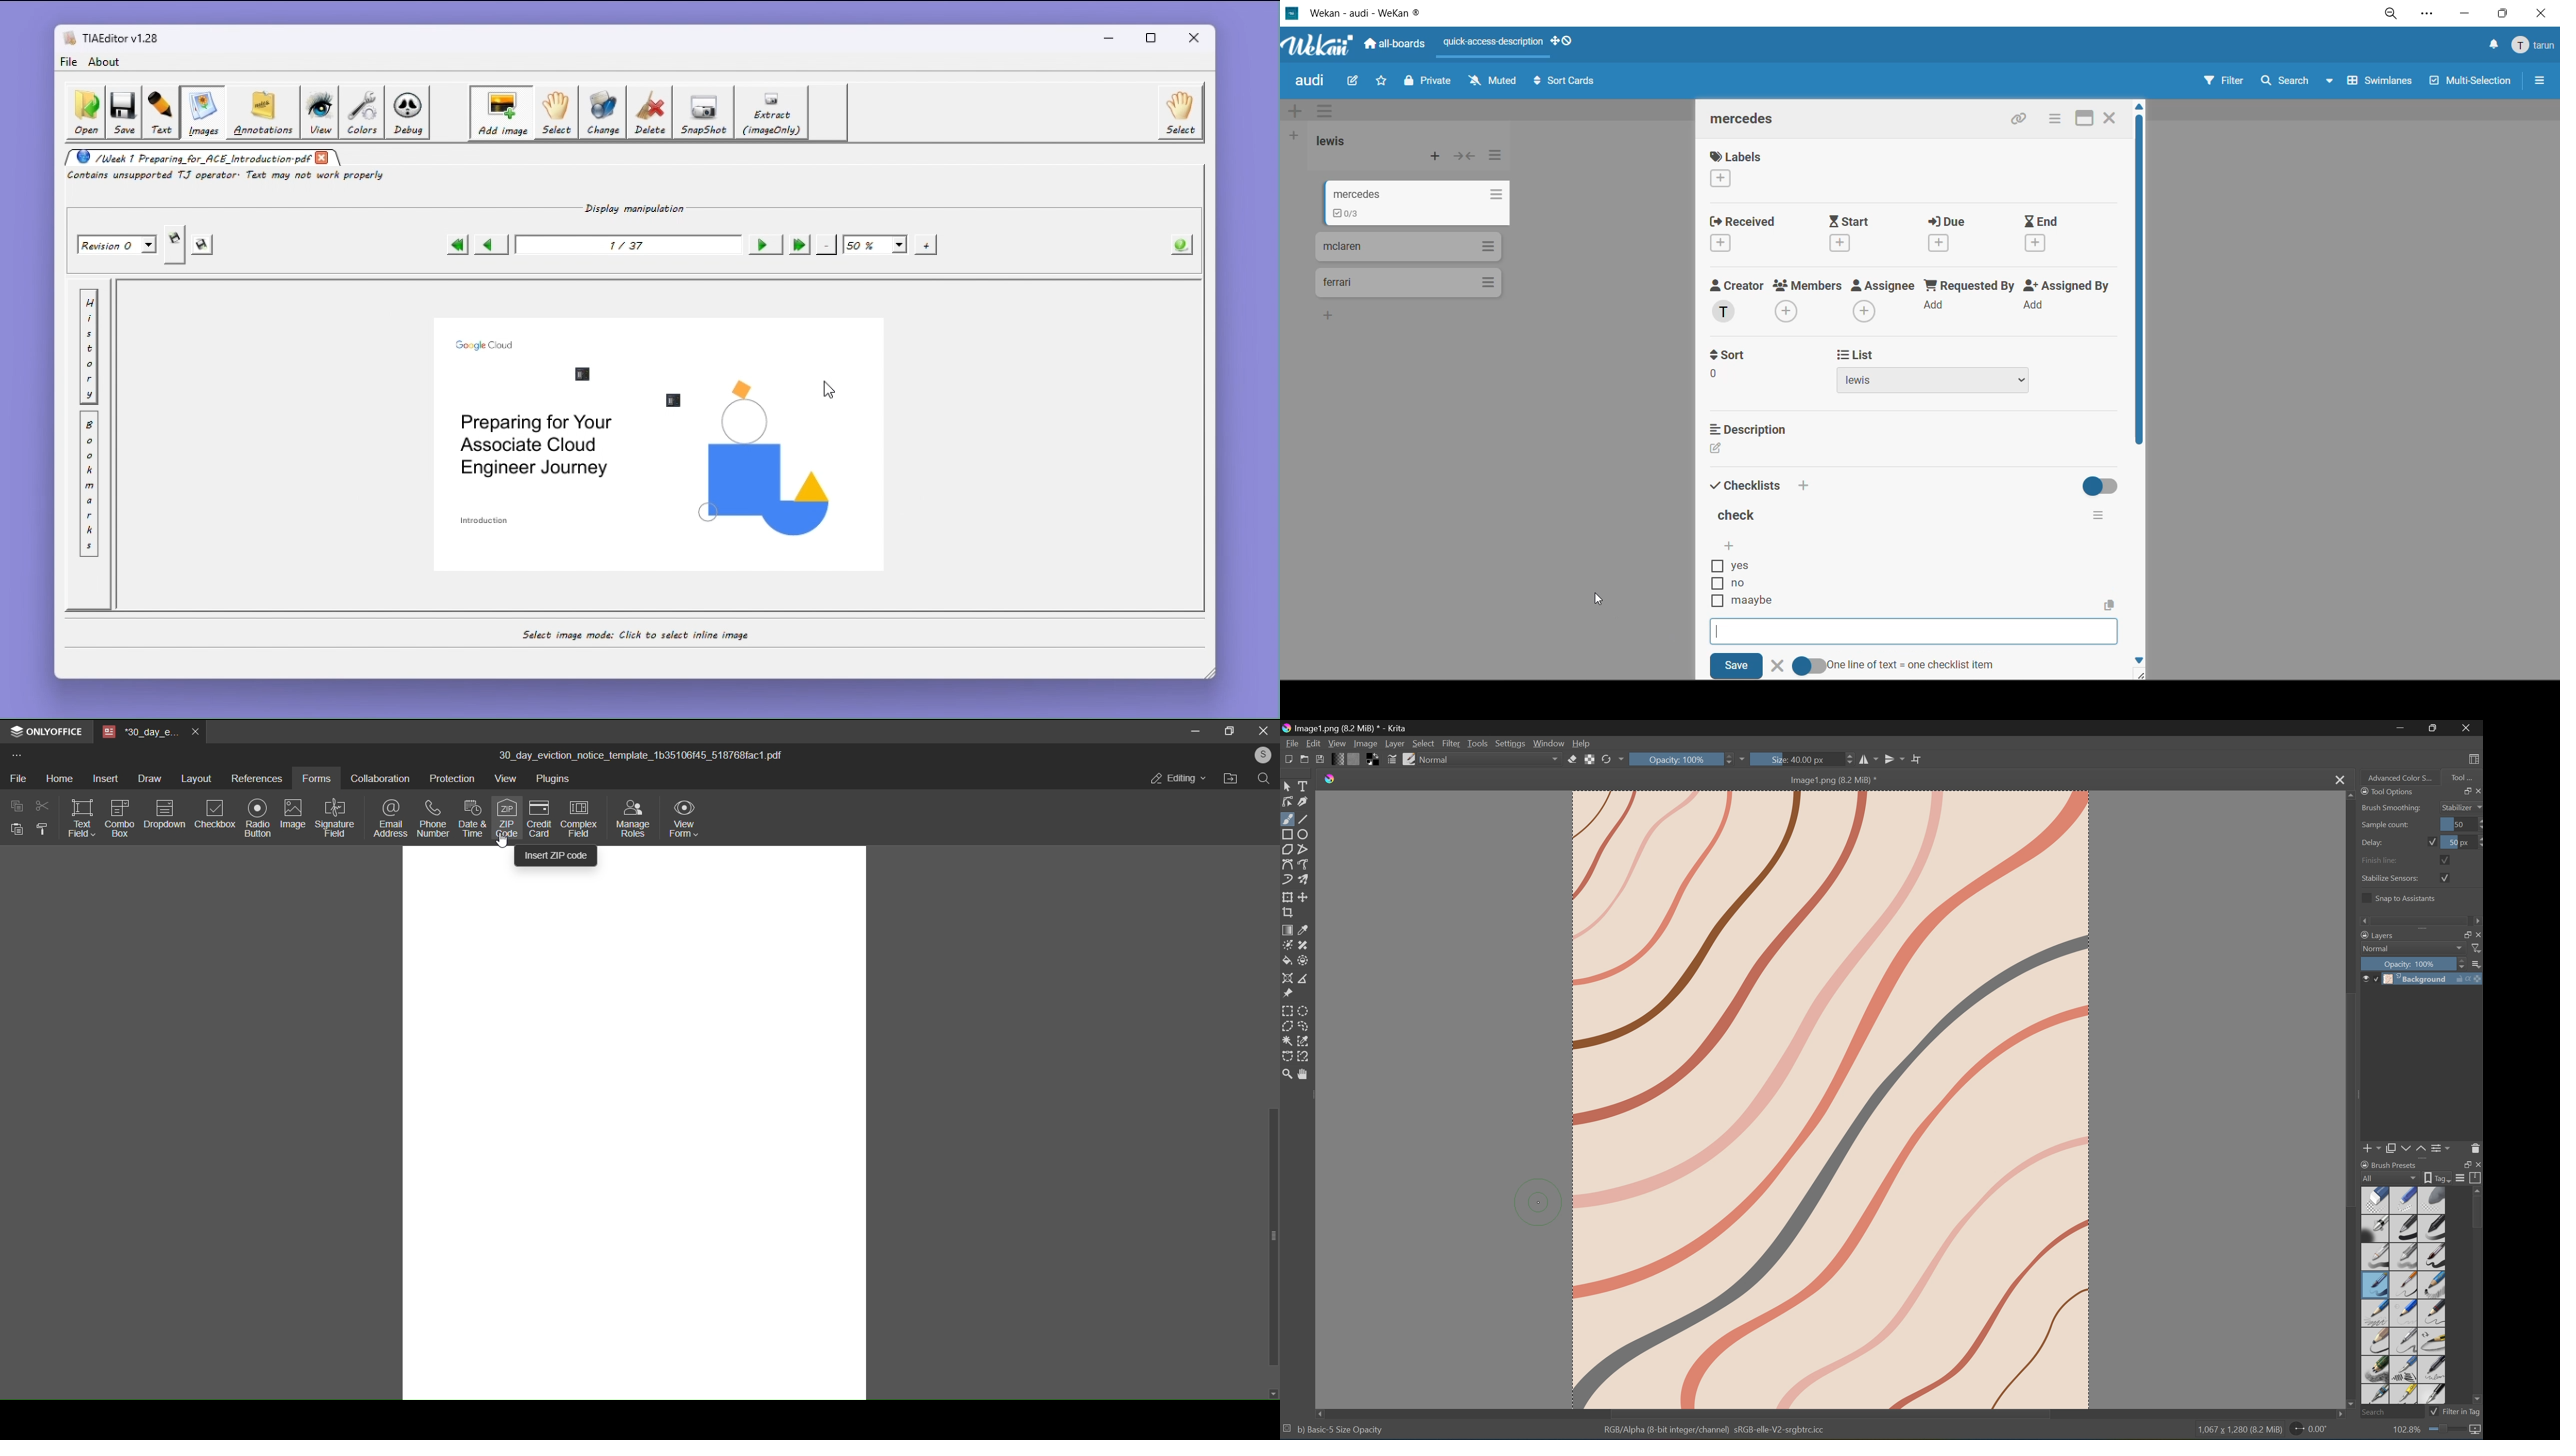  Describe the element at coordinates (646, 753) in the screenshot. I see `30_day_eviction_notice_template_1b35106f45_518768fac1 pdf` at that location.